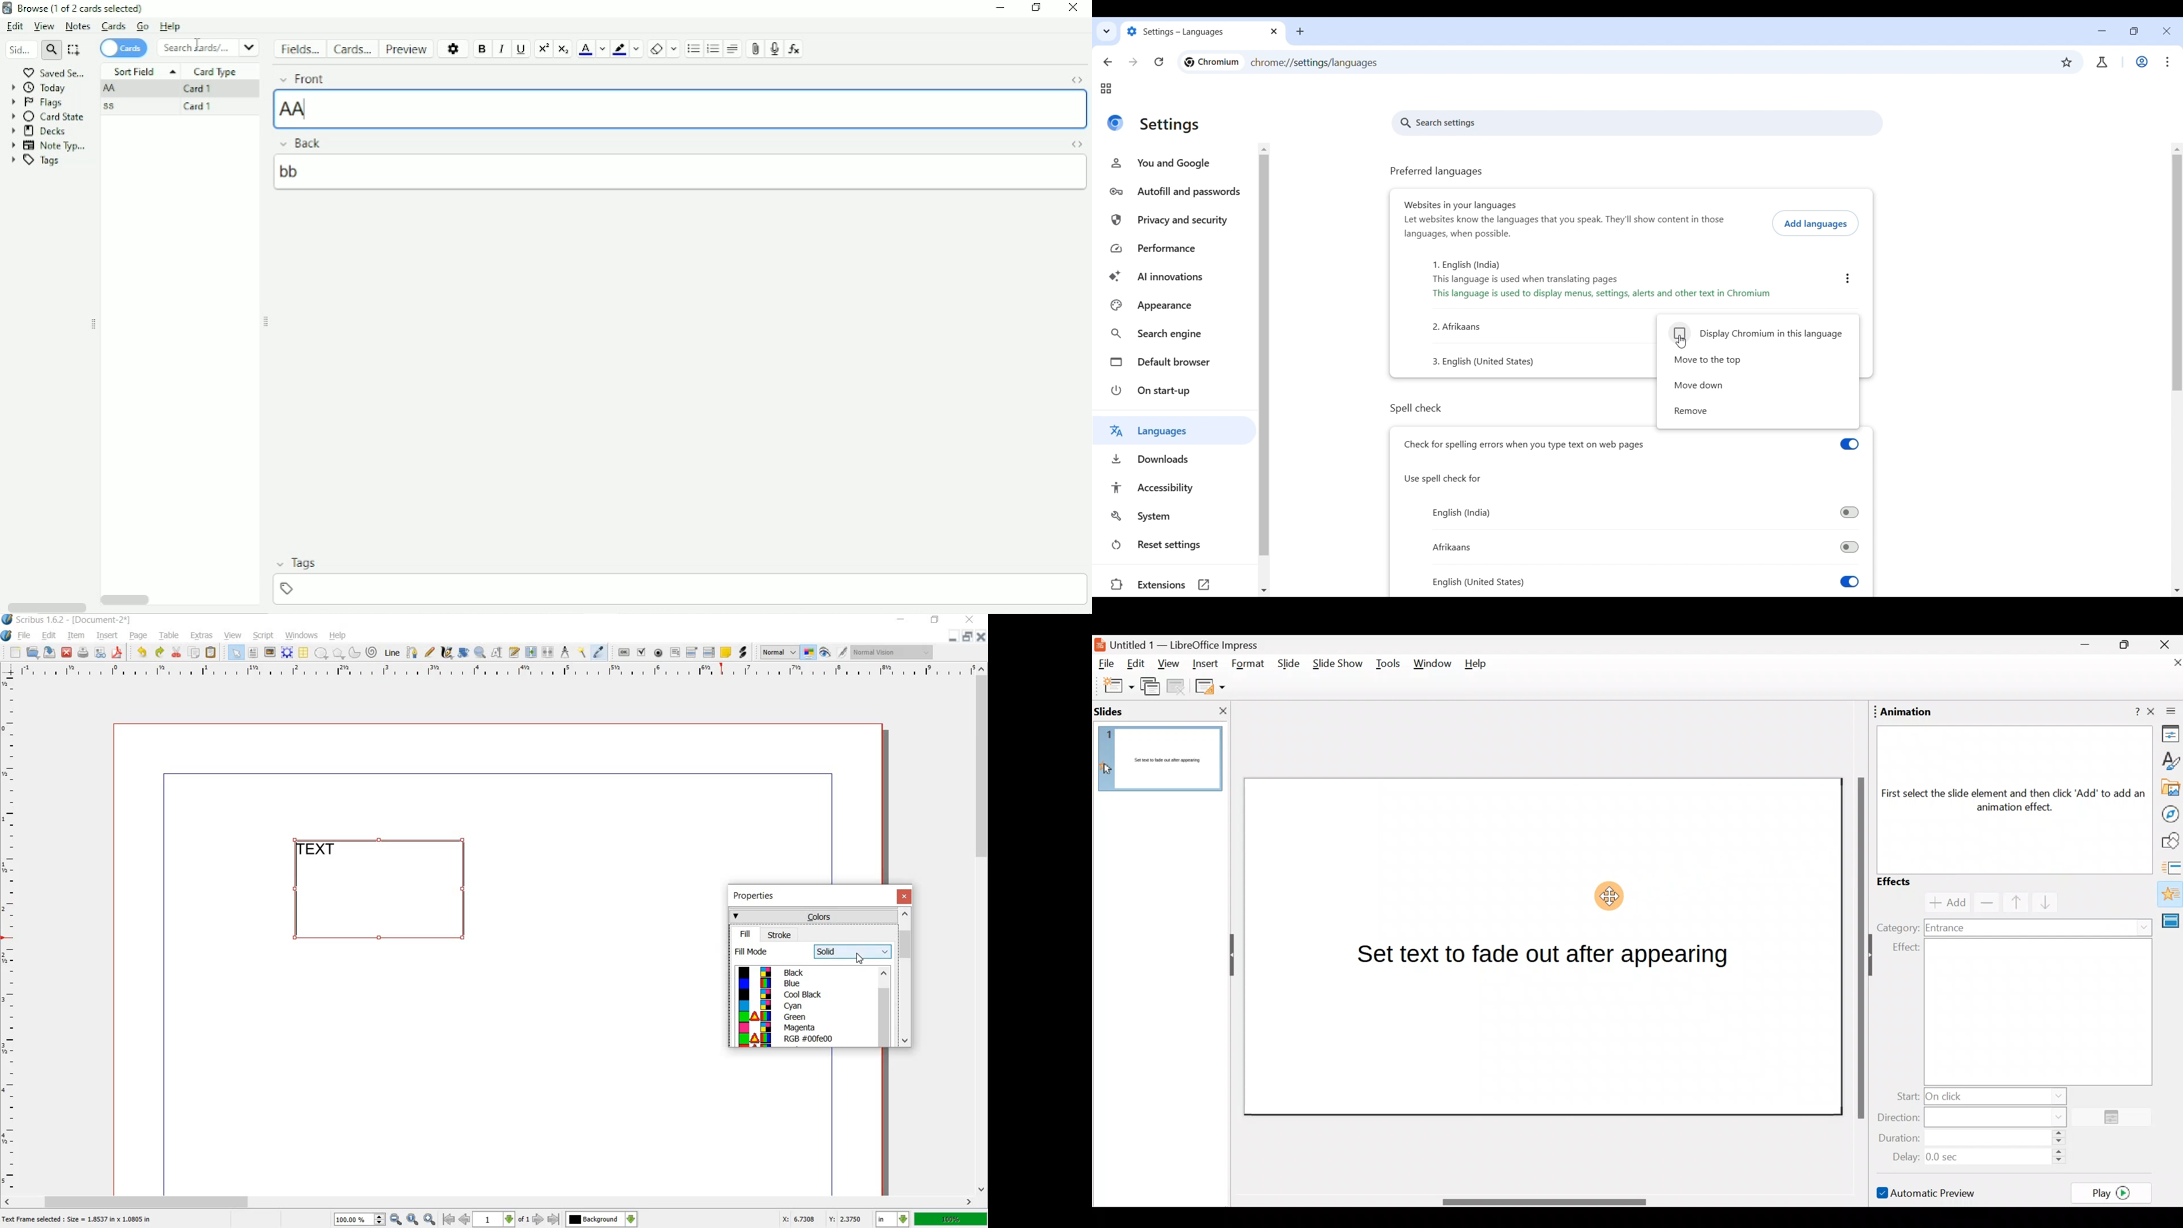  What do you see at coordinates (10, 934) in the screenshot?
I see `ruler` at bounding box center [10, 934].